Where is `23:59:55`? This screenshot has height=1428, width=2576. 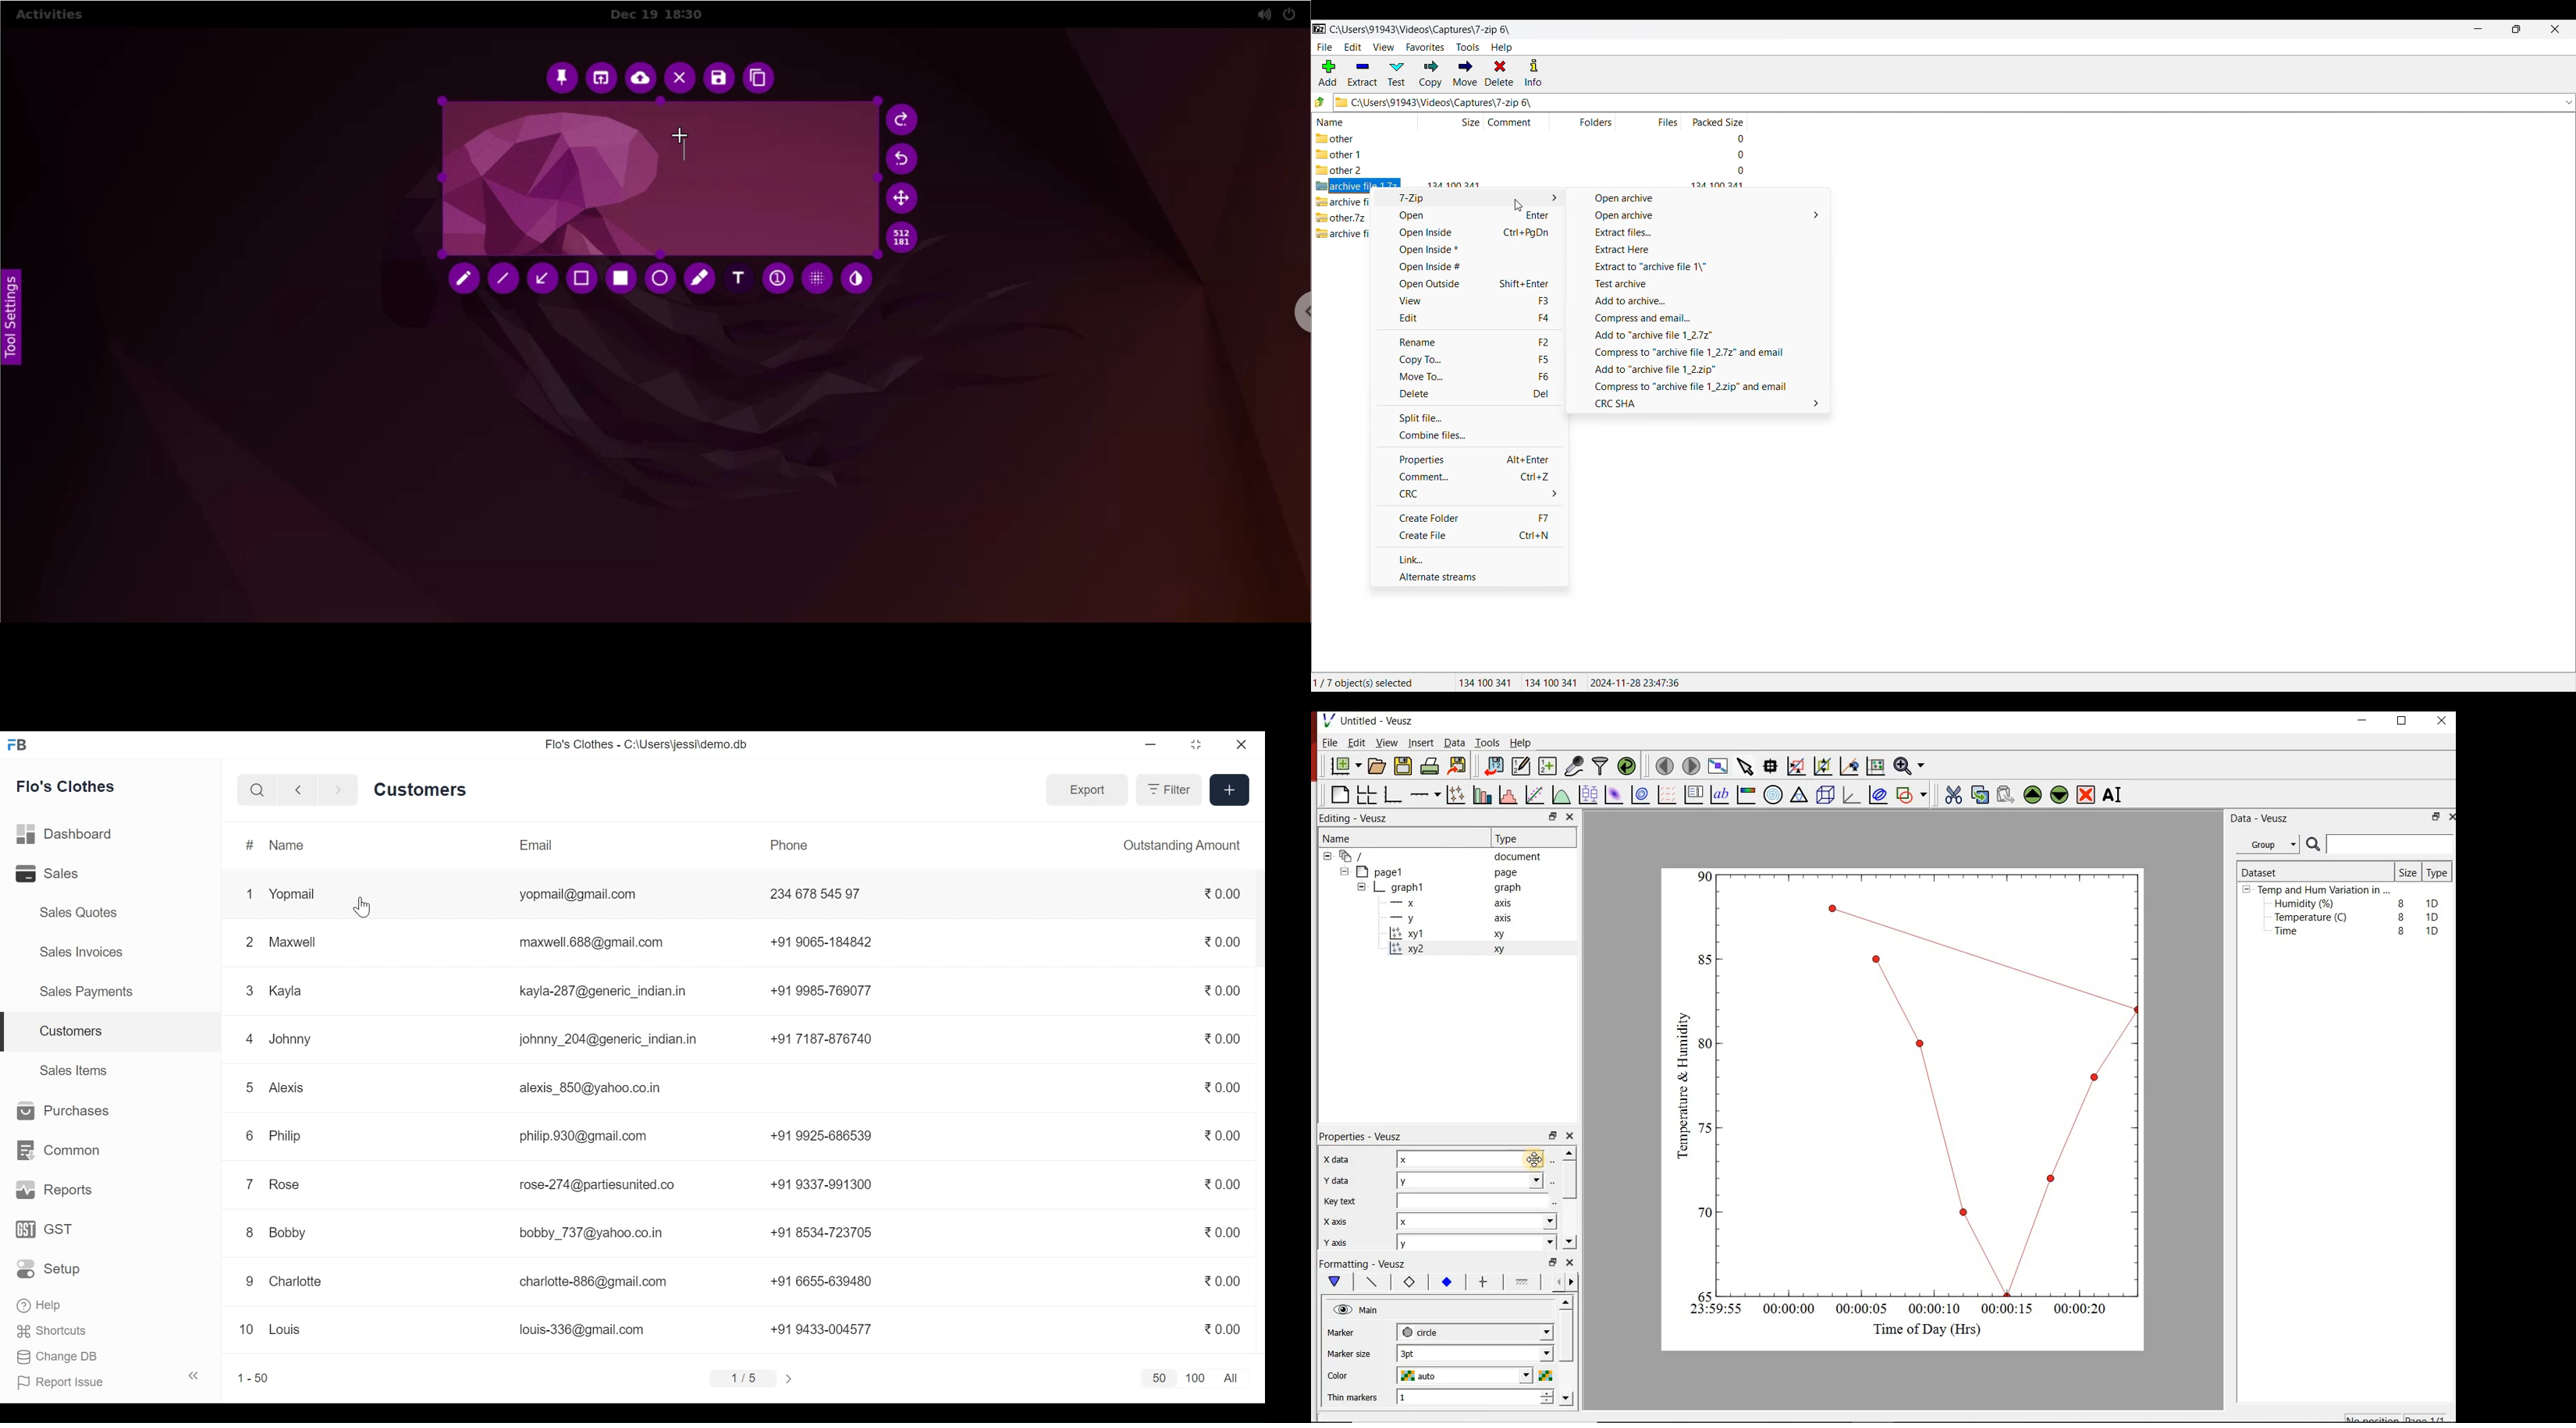
23:59:55 is located at coordinates (1710, 1310).